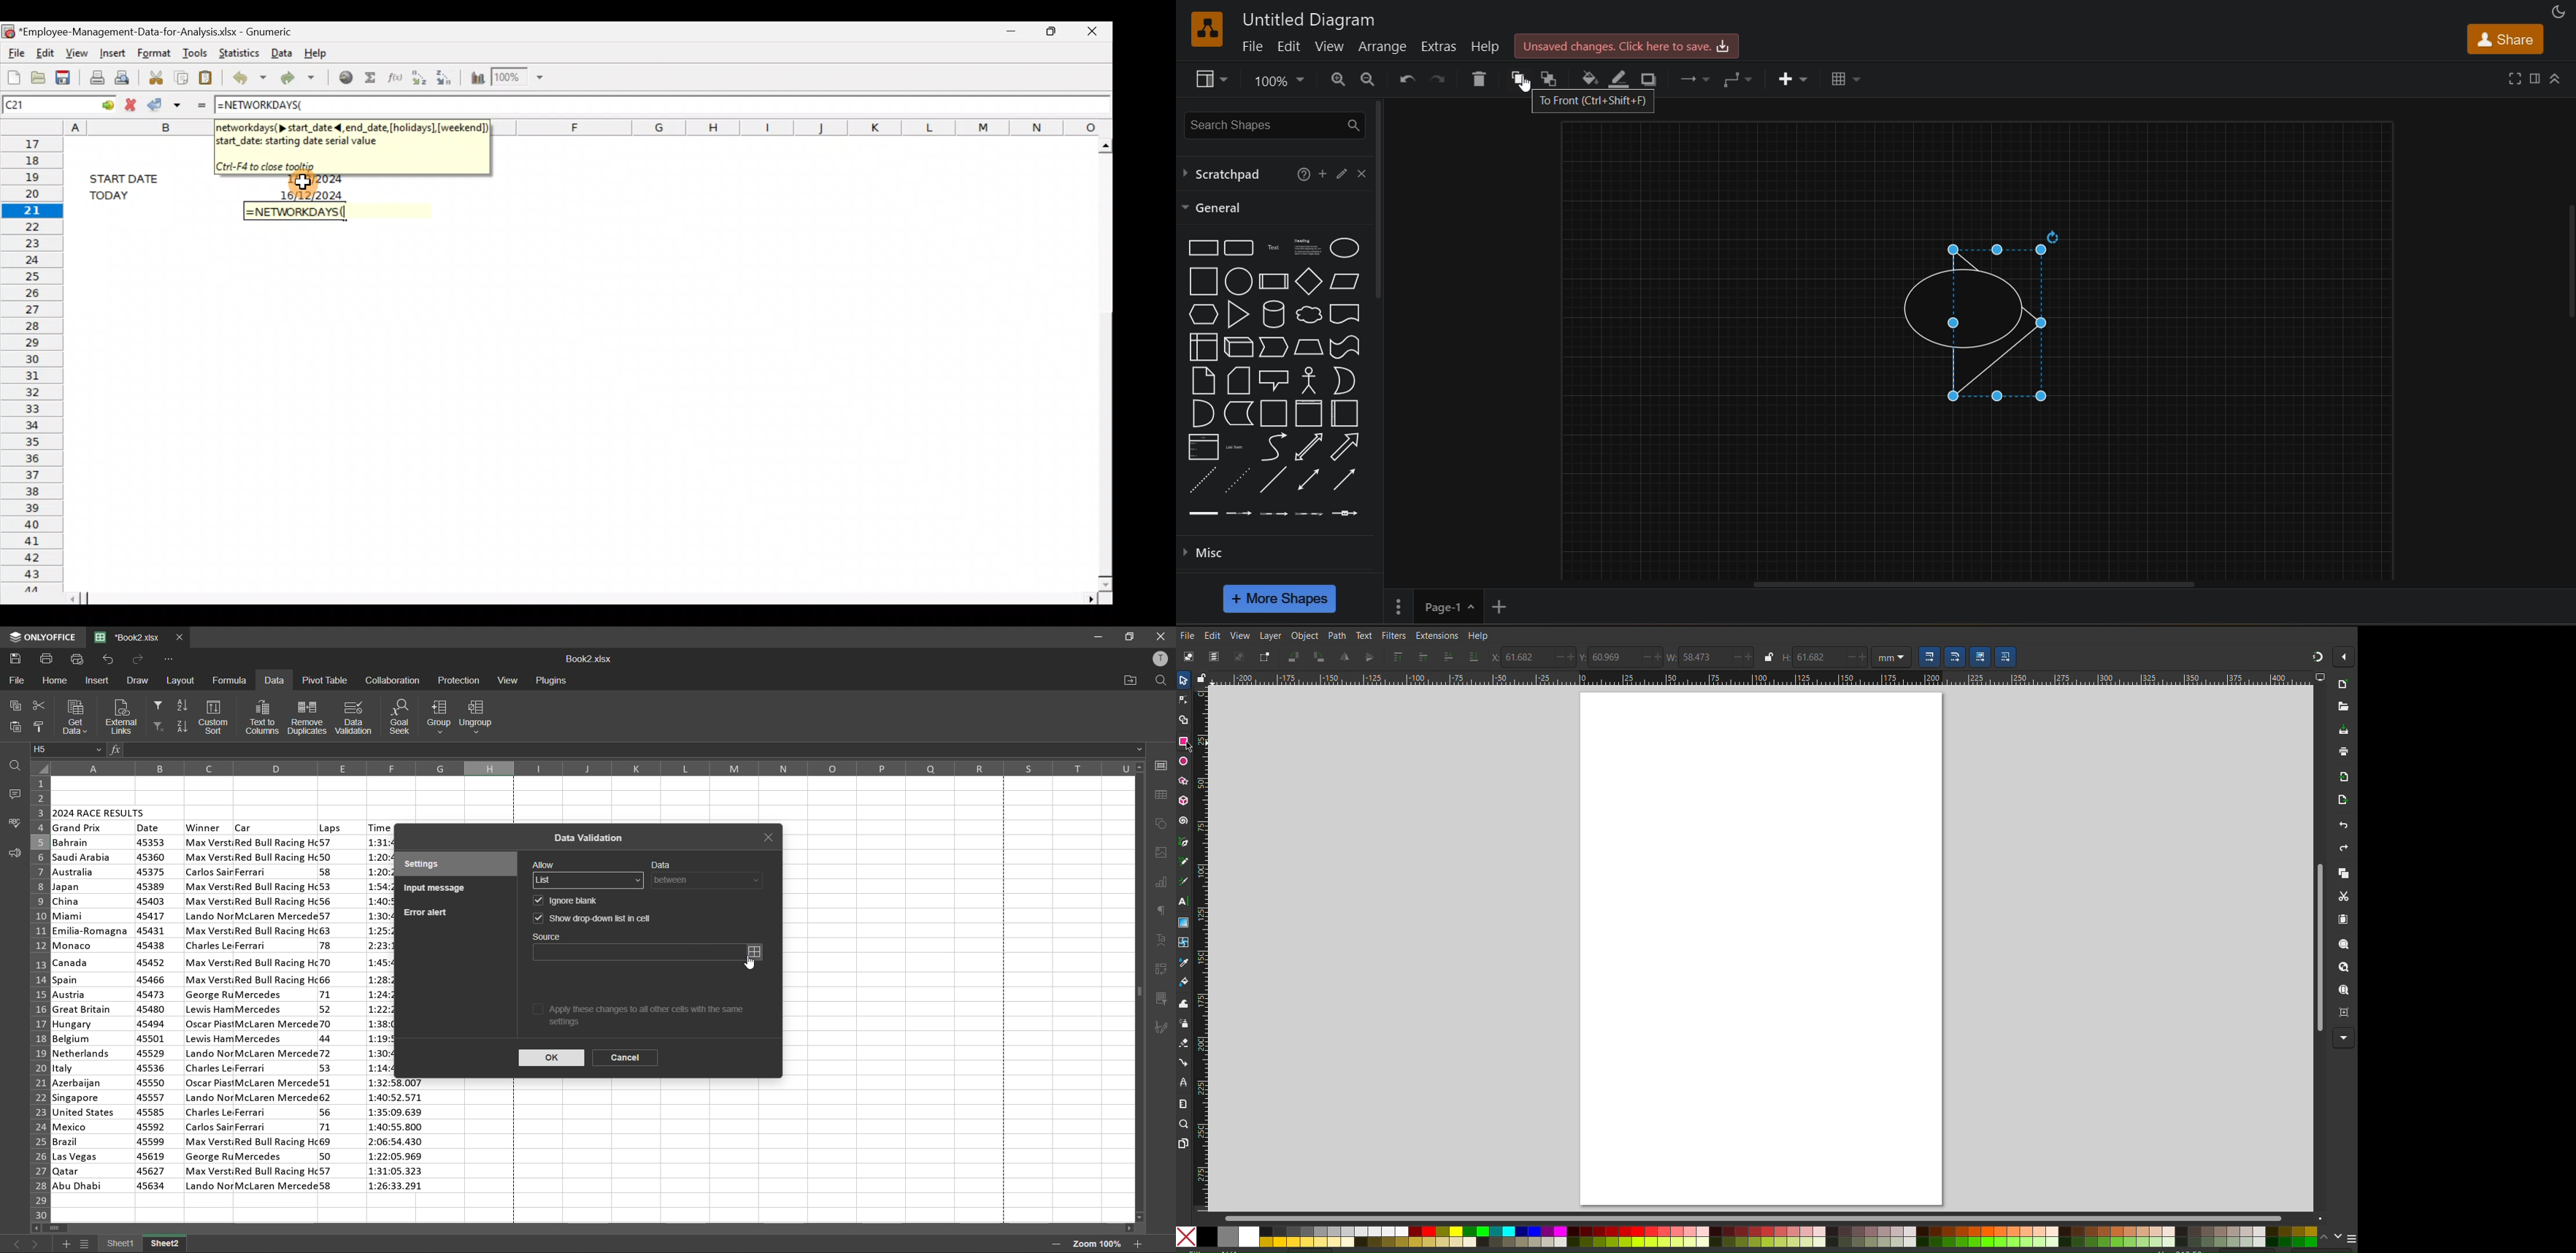  Describe the element at coordinates (1527, 657) in the screenshot. I see `61.682` at that location.